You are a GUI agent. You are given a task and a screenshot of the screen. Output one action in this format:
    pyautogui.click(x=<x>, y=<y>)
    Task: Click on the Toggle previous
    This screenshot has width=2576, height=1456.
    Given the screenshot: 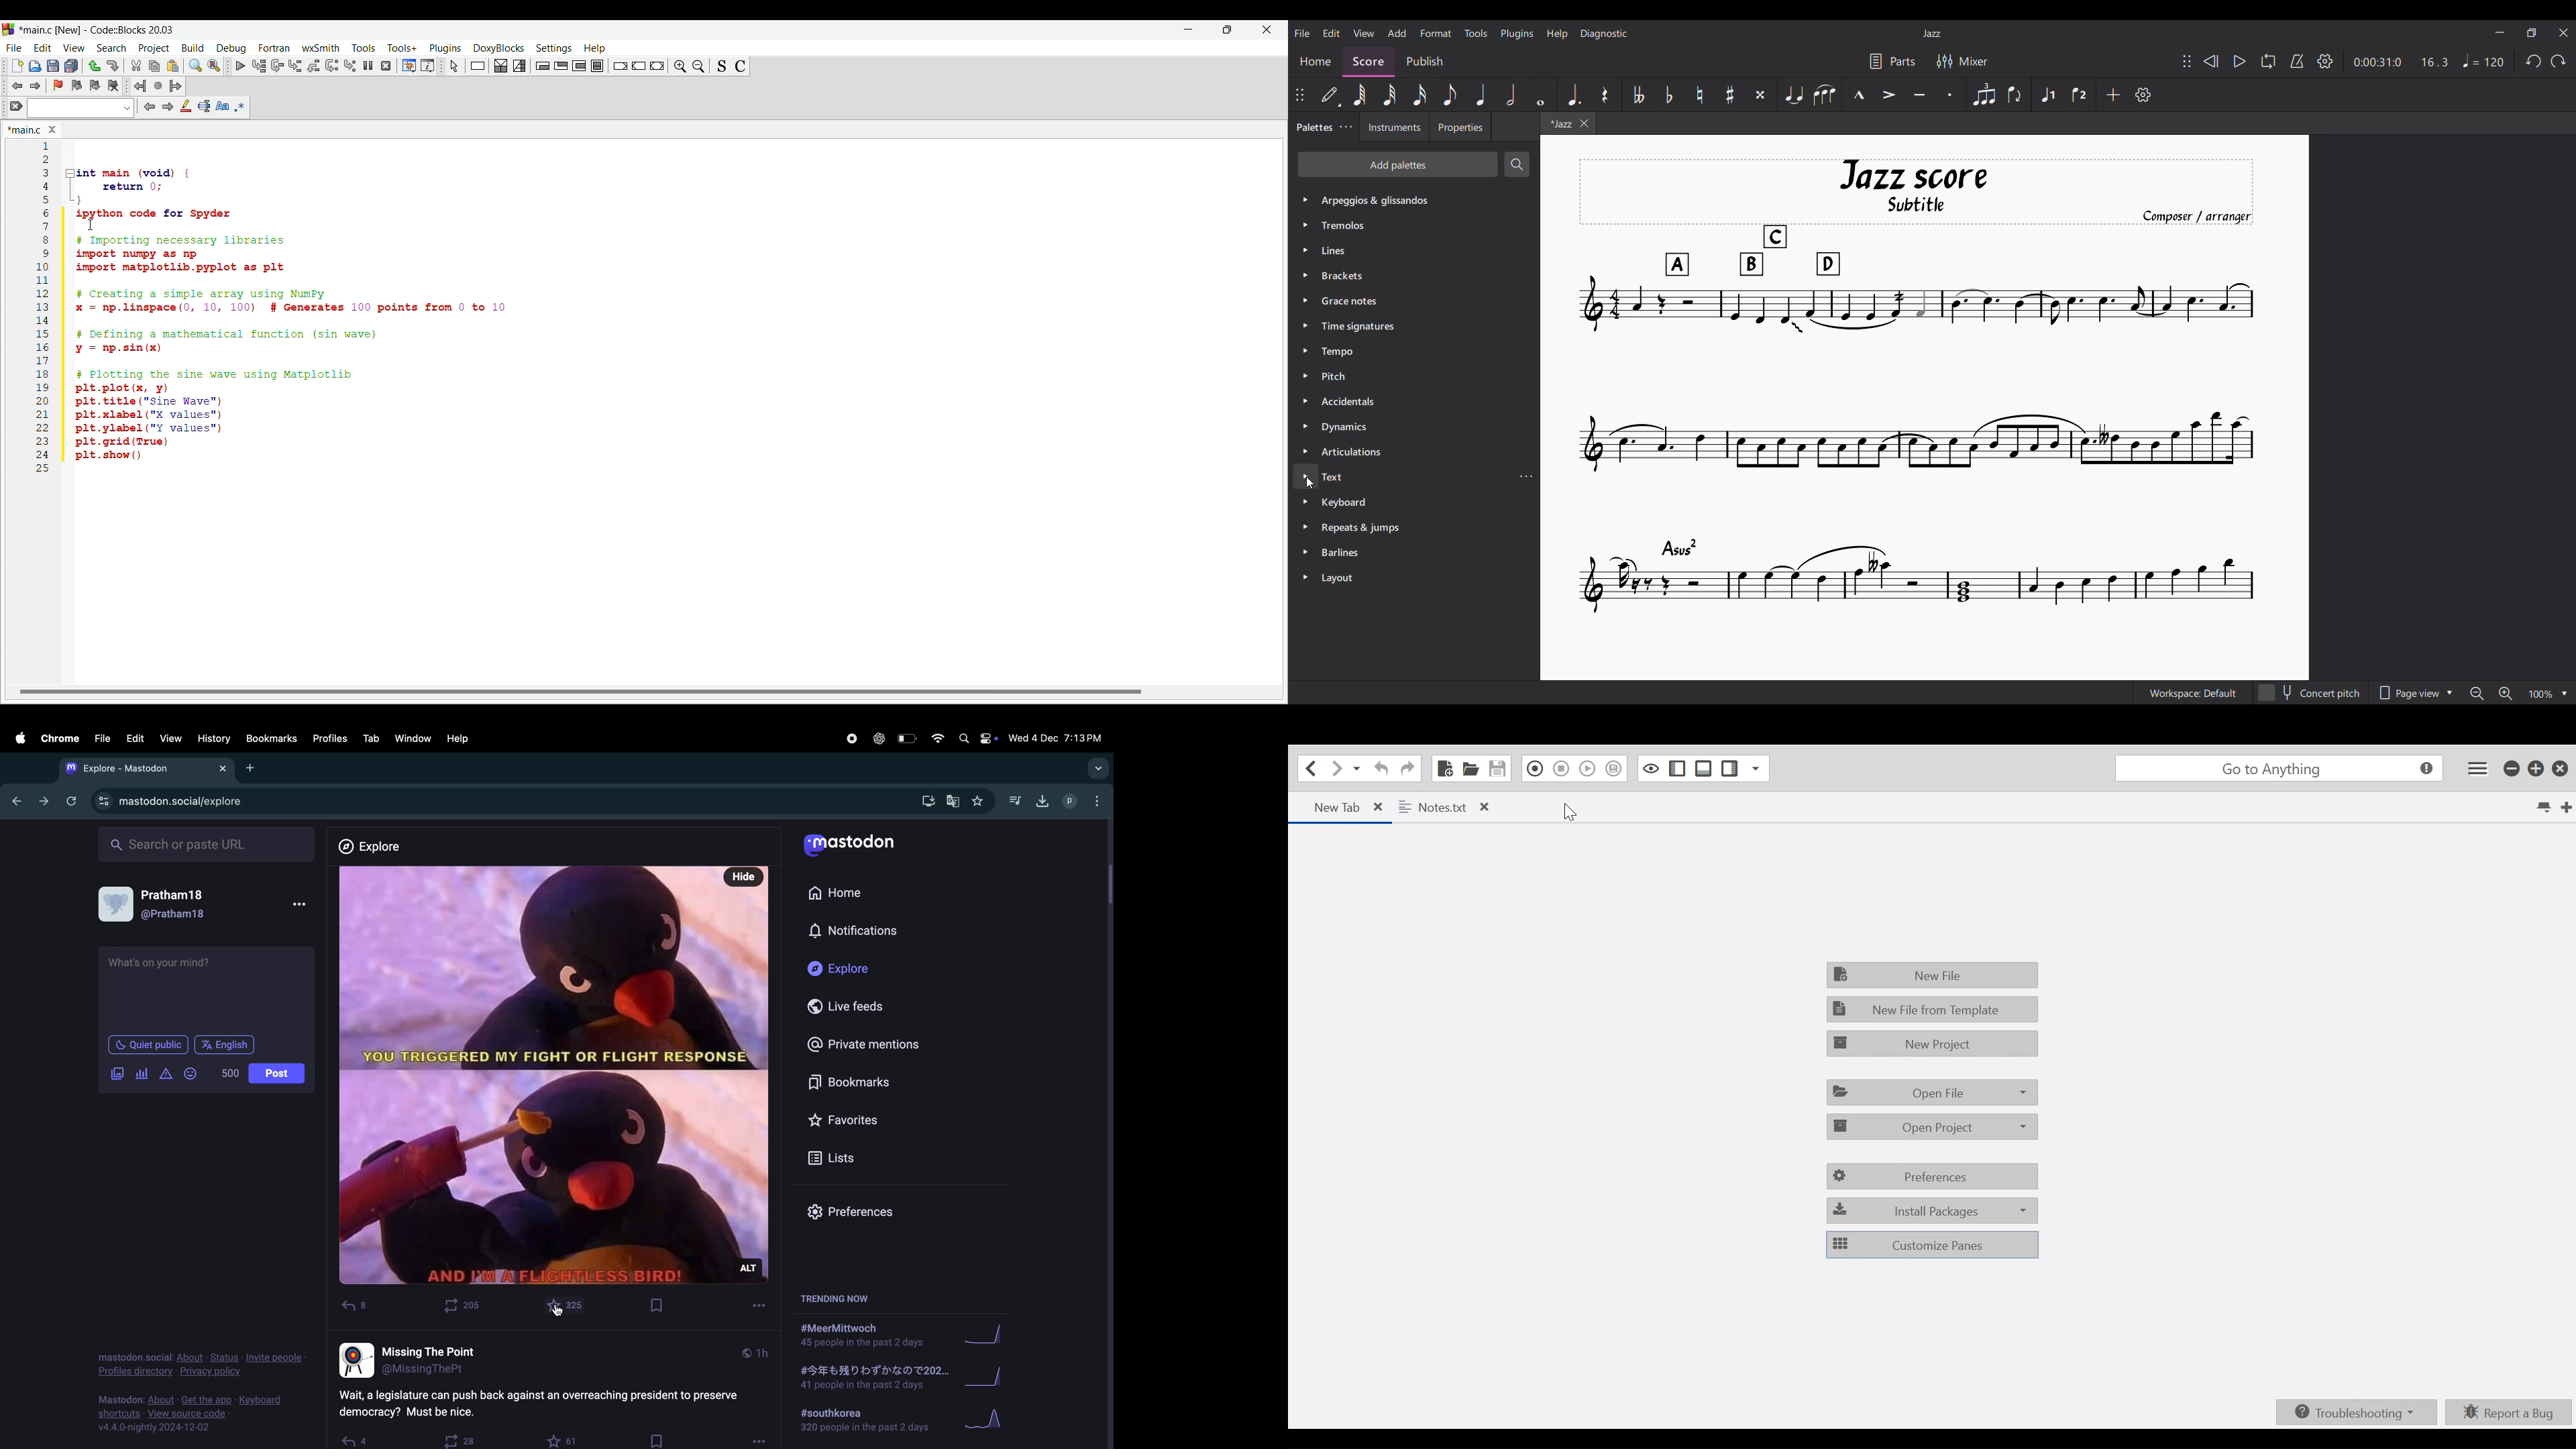 What is the action you would take?
    pyautogui.click(x=76, y=85)
    